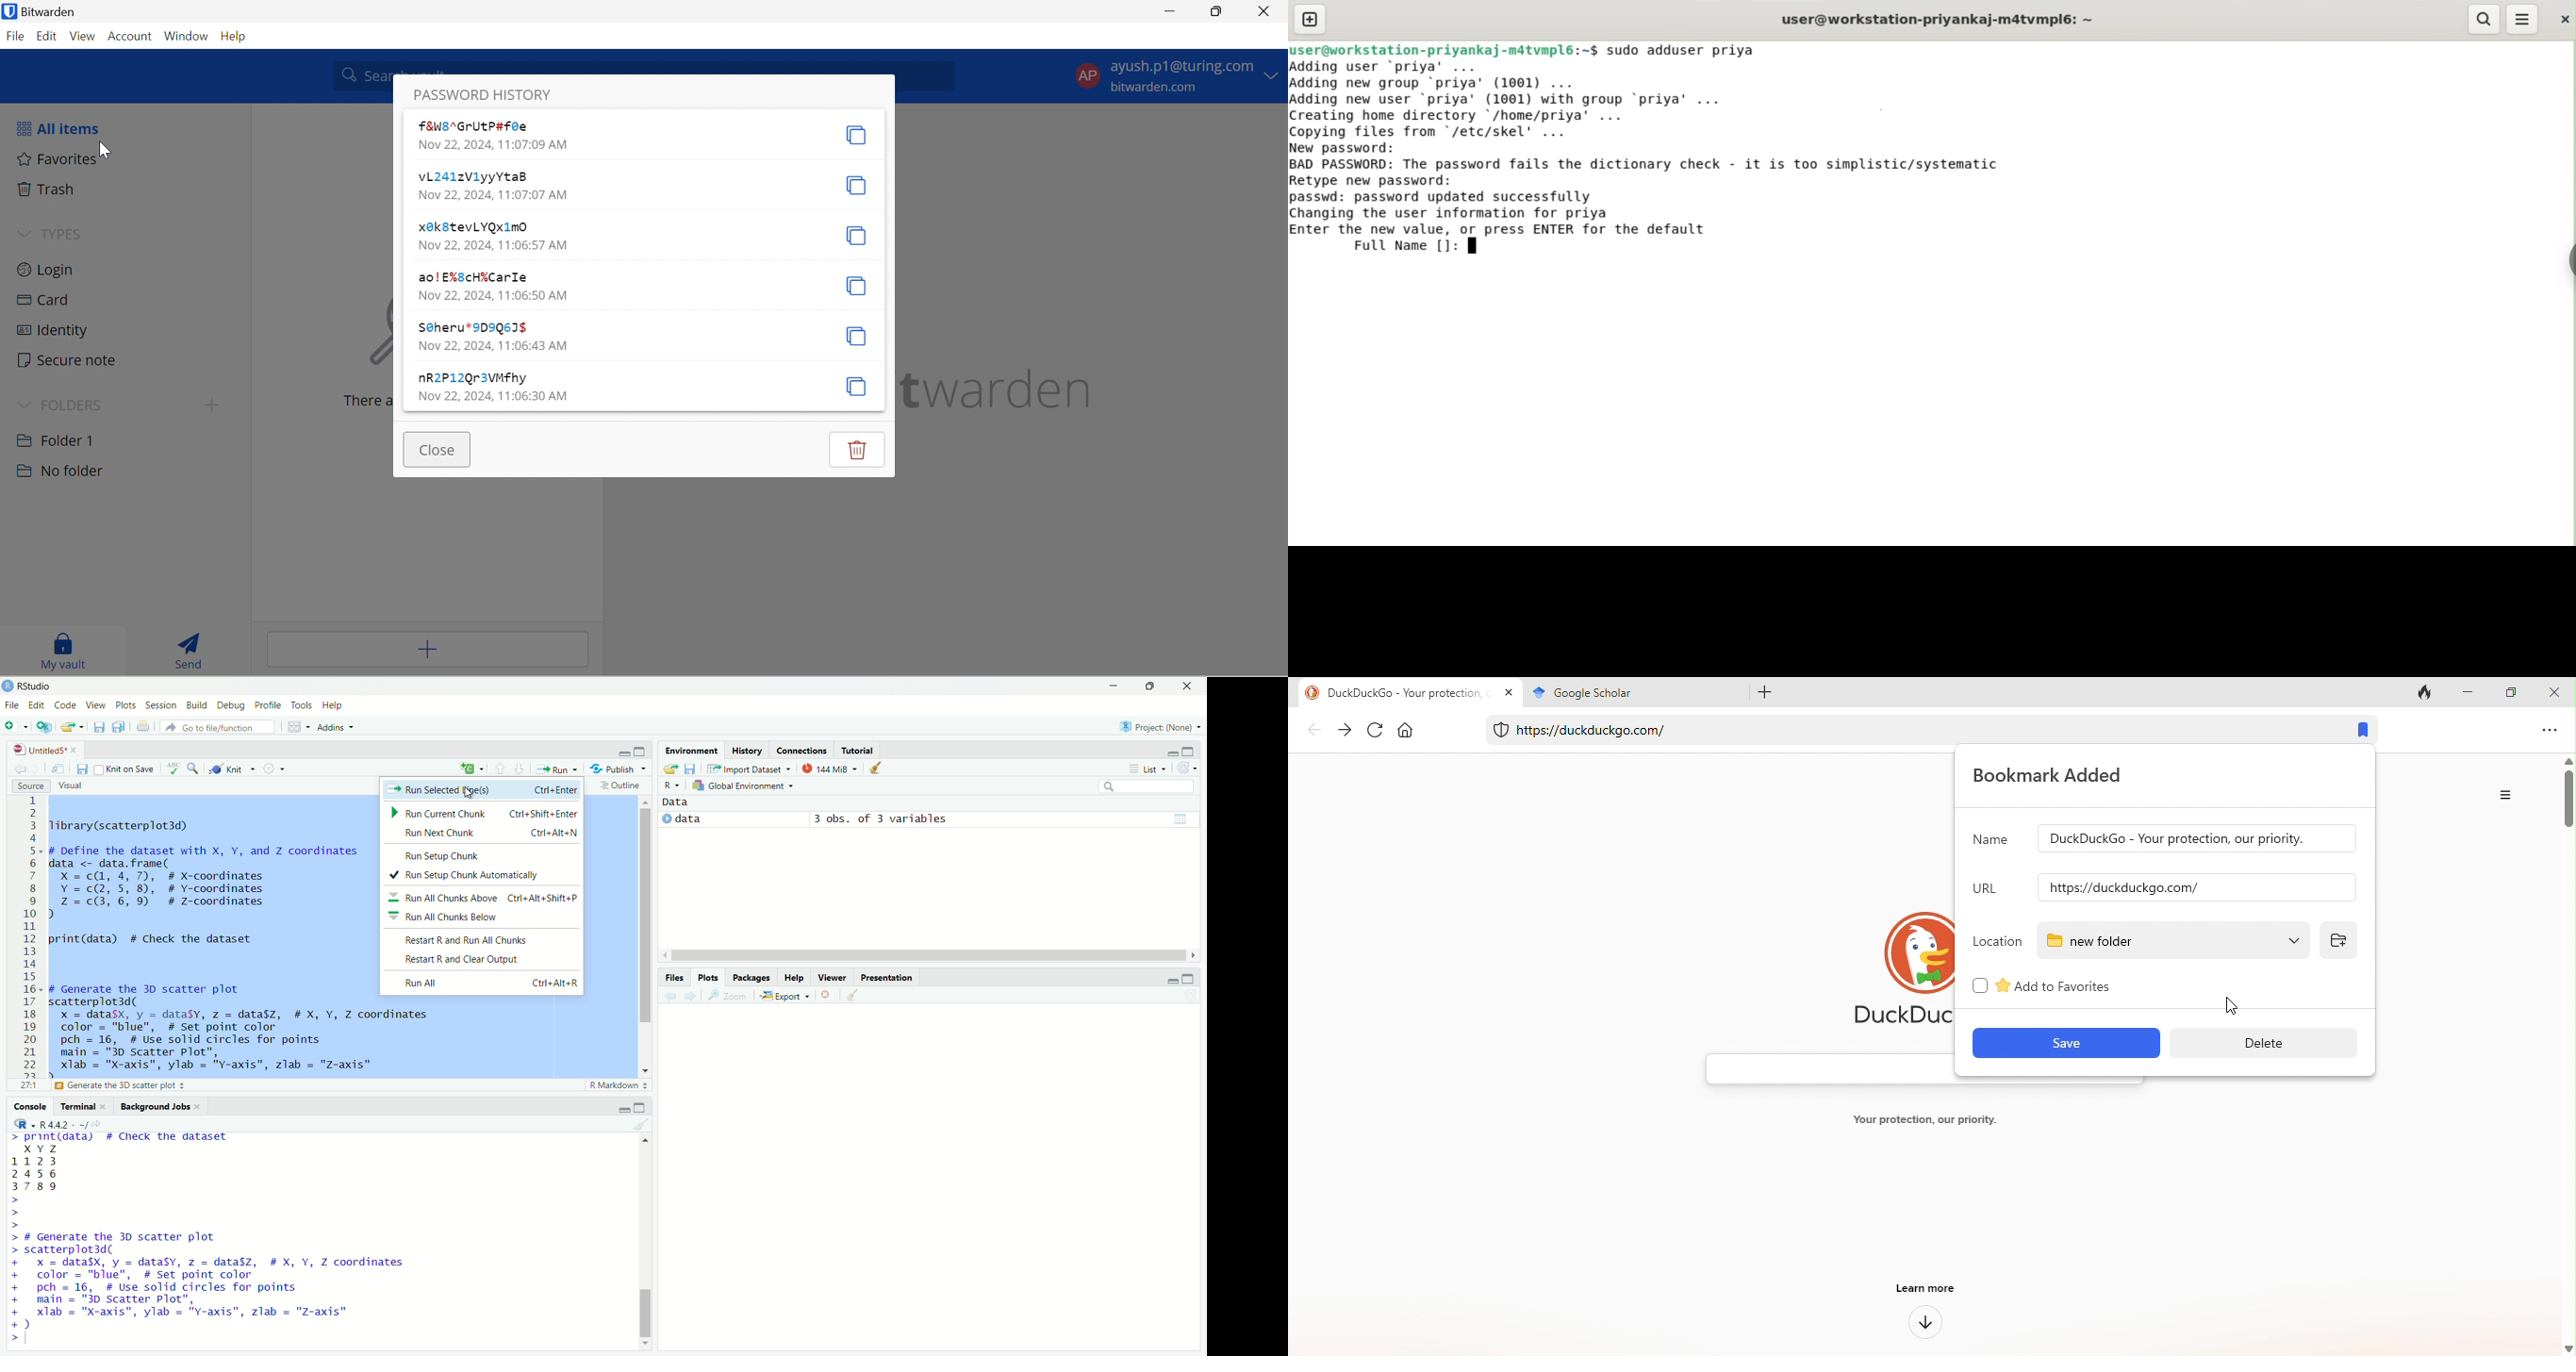  I want to click on S0heru*9D9Q6J$, so click(472, 327).